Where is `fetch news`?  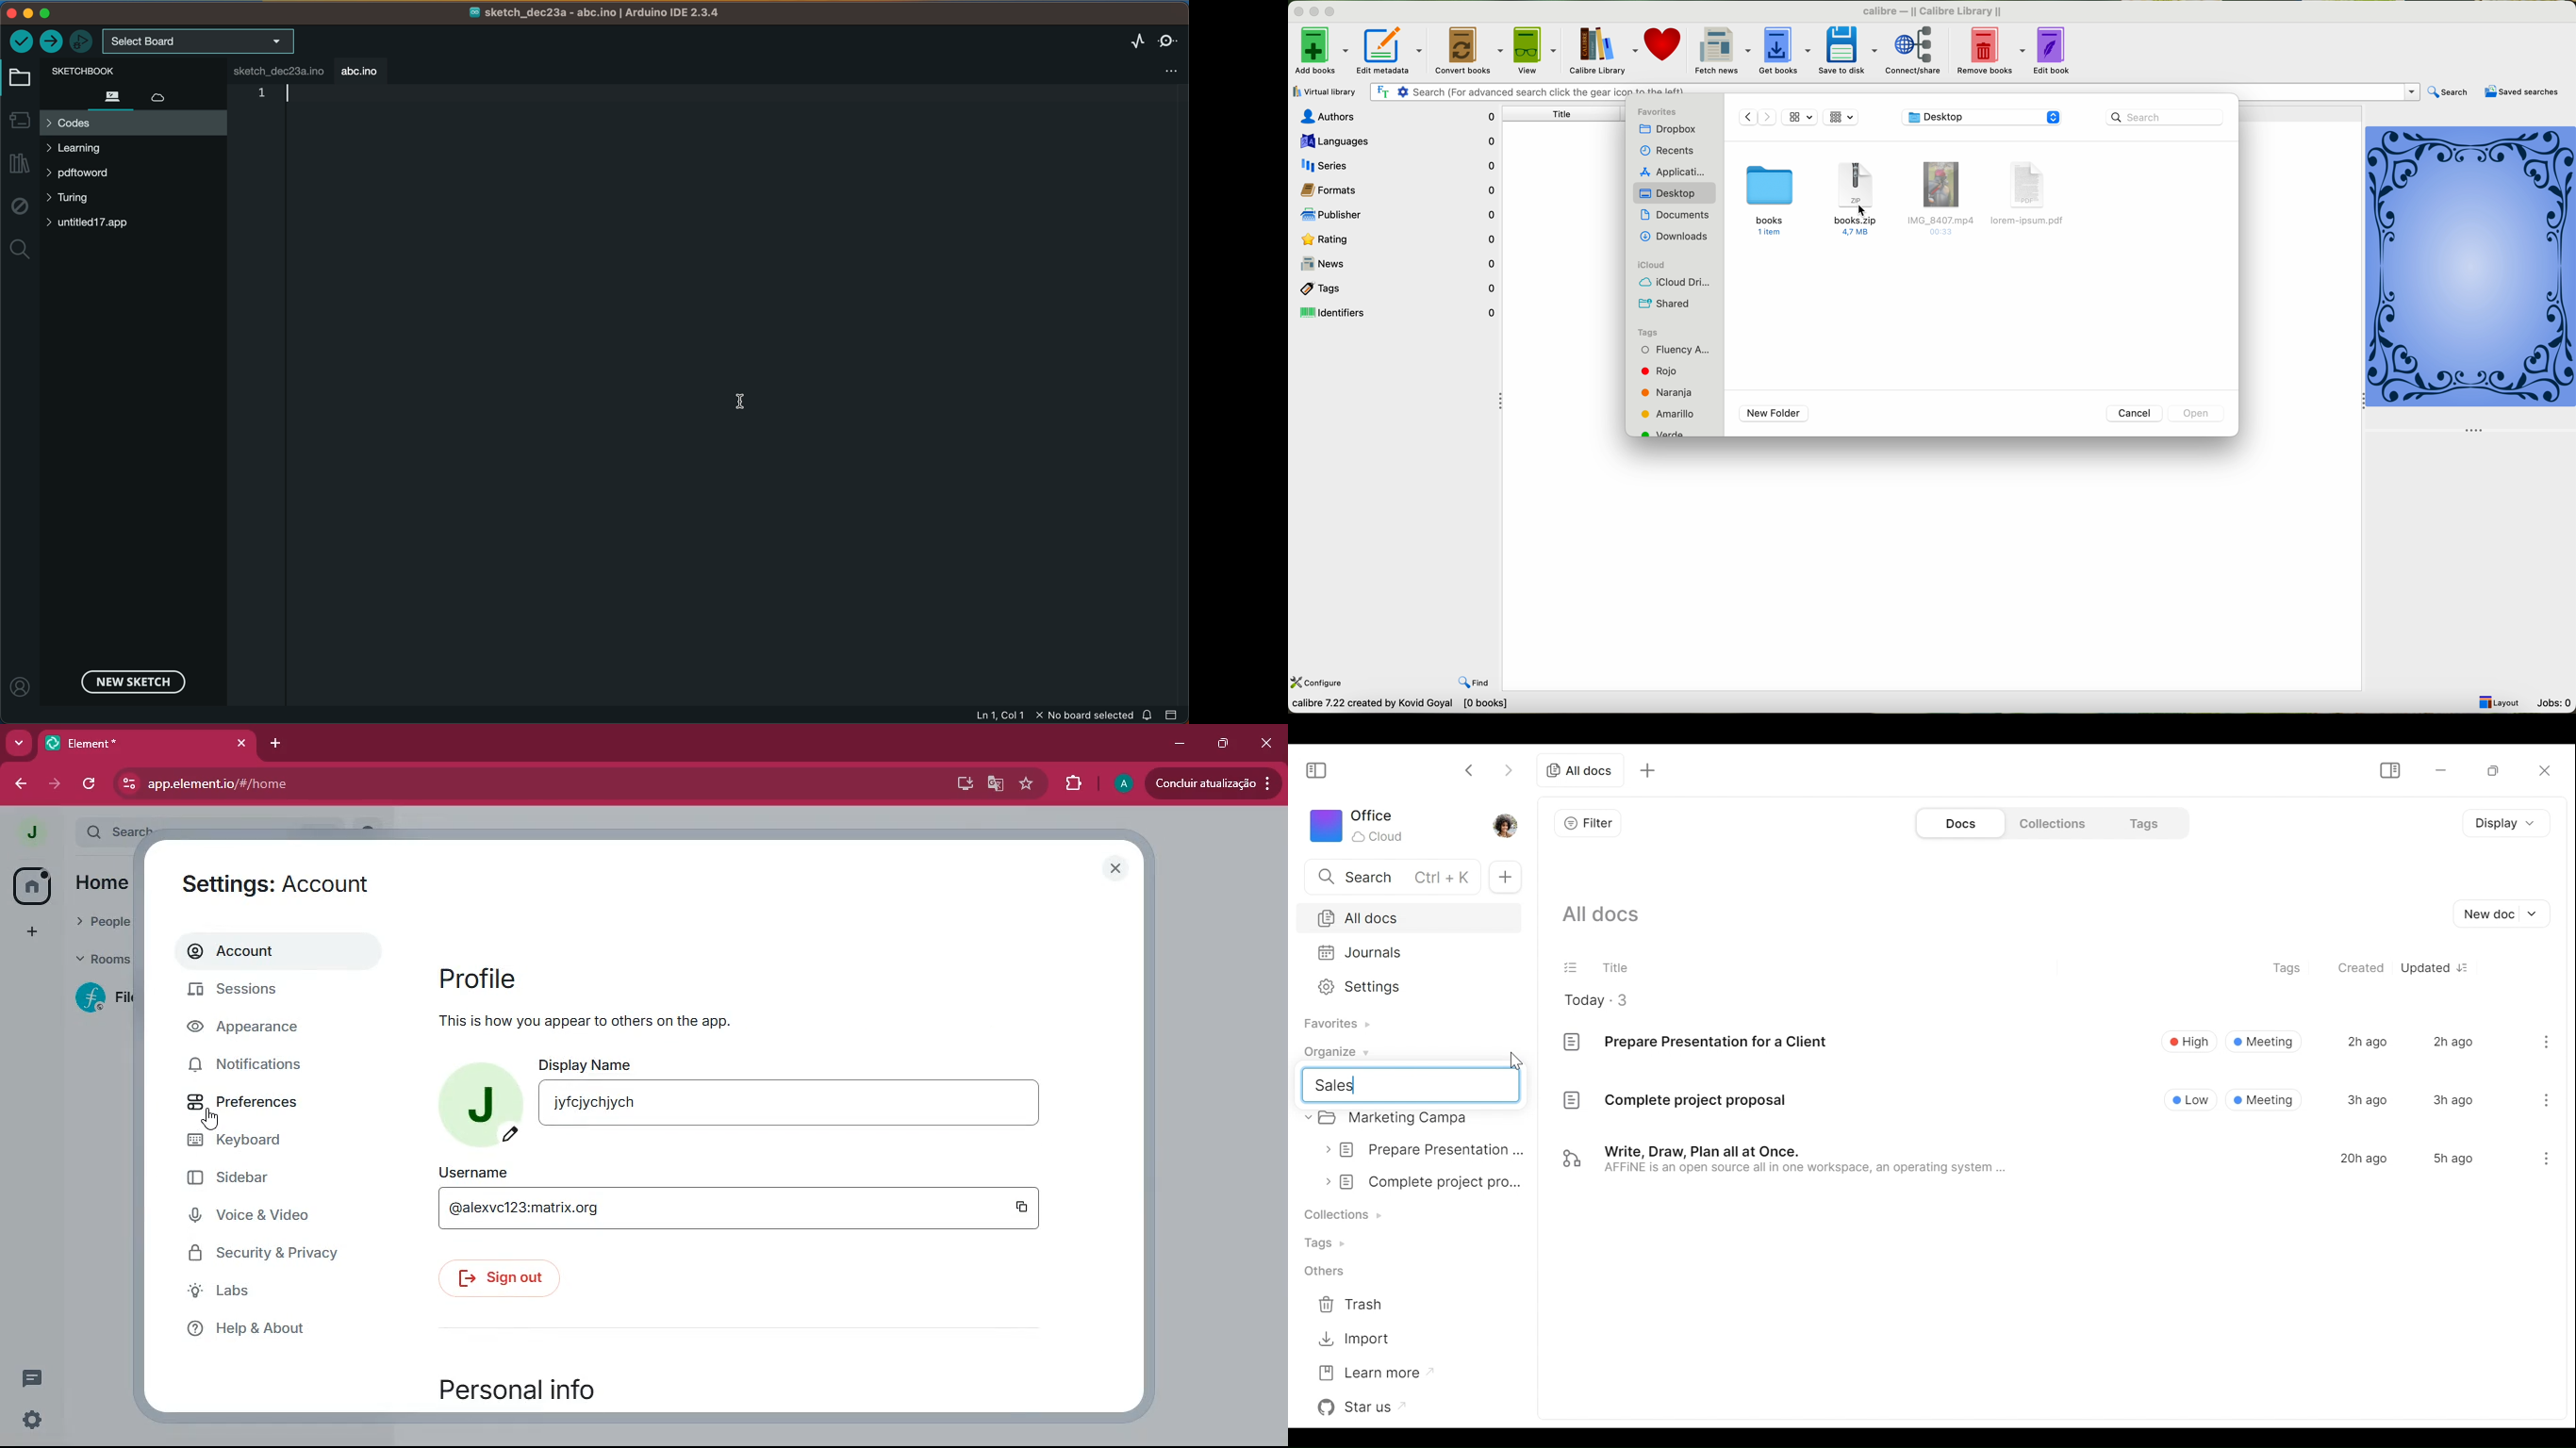
fetch news is located at coordinates (1723, 51).